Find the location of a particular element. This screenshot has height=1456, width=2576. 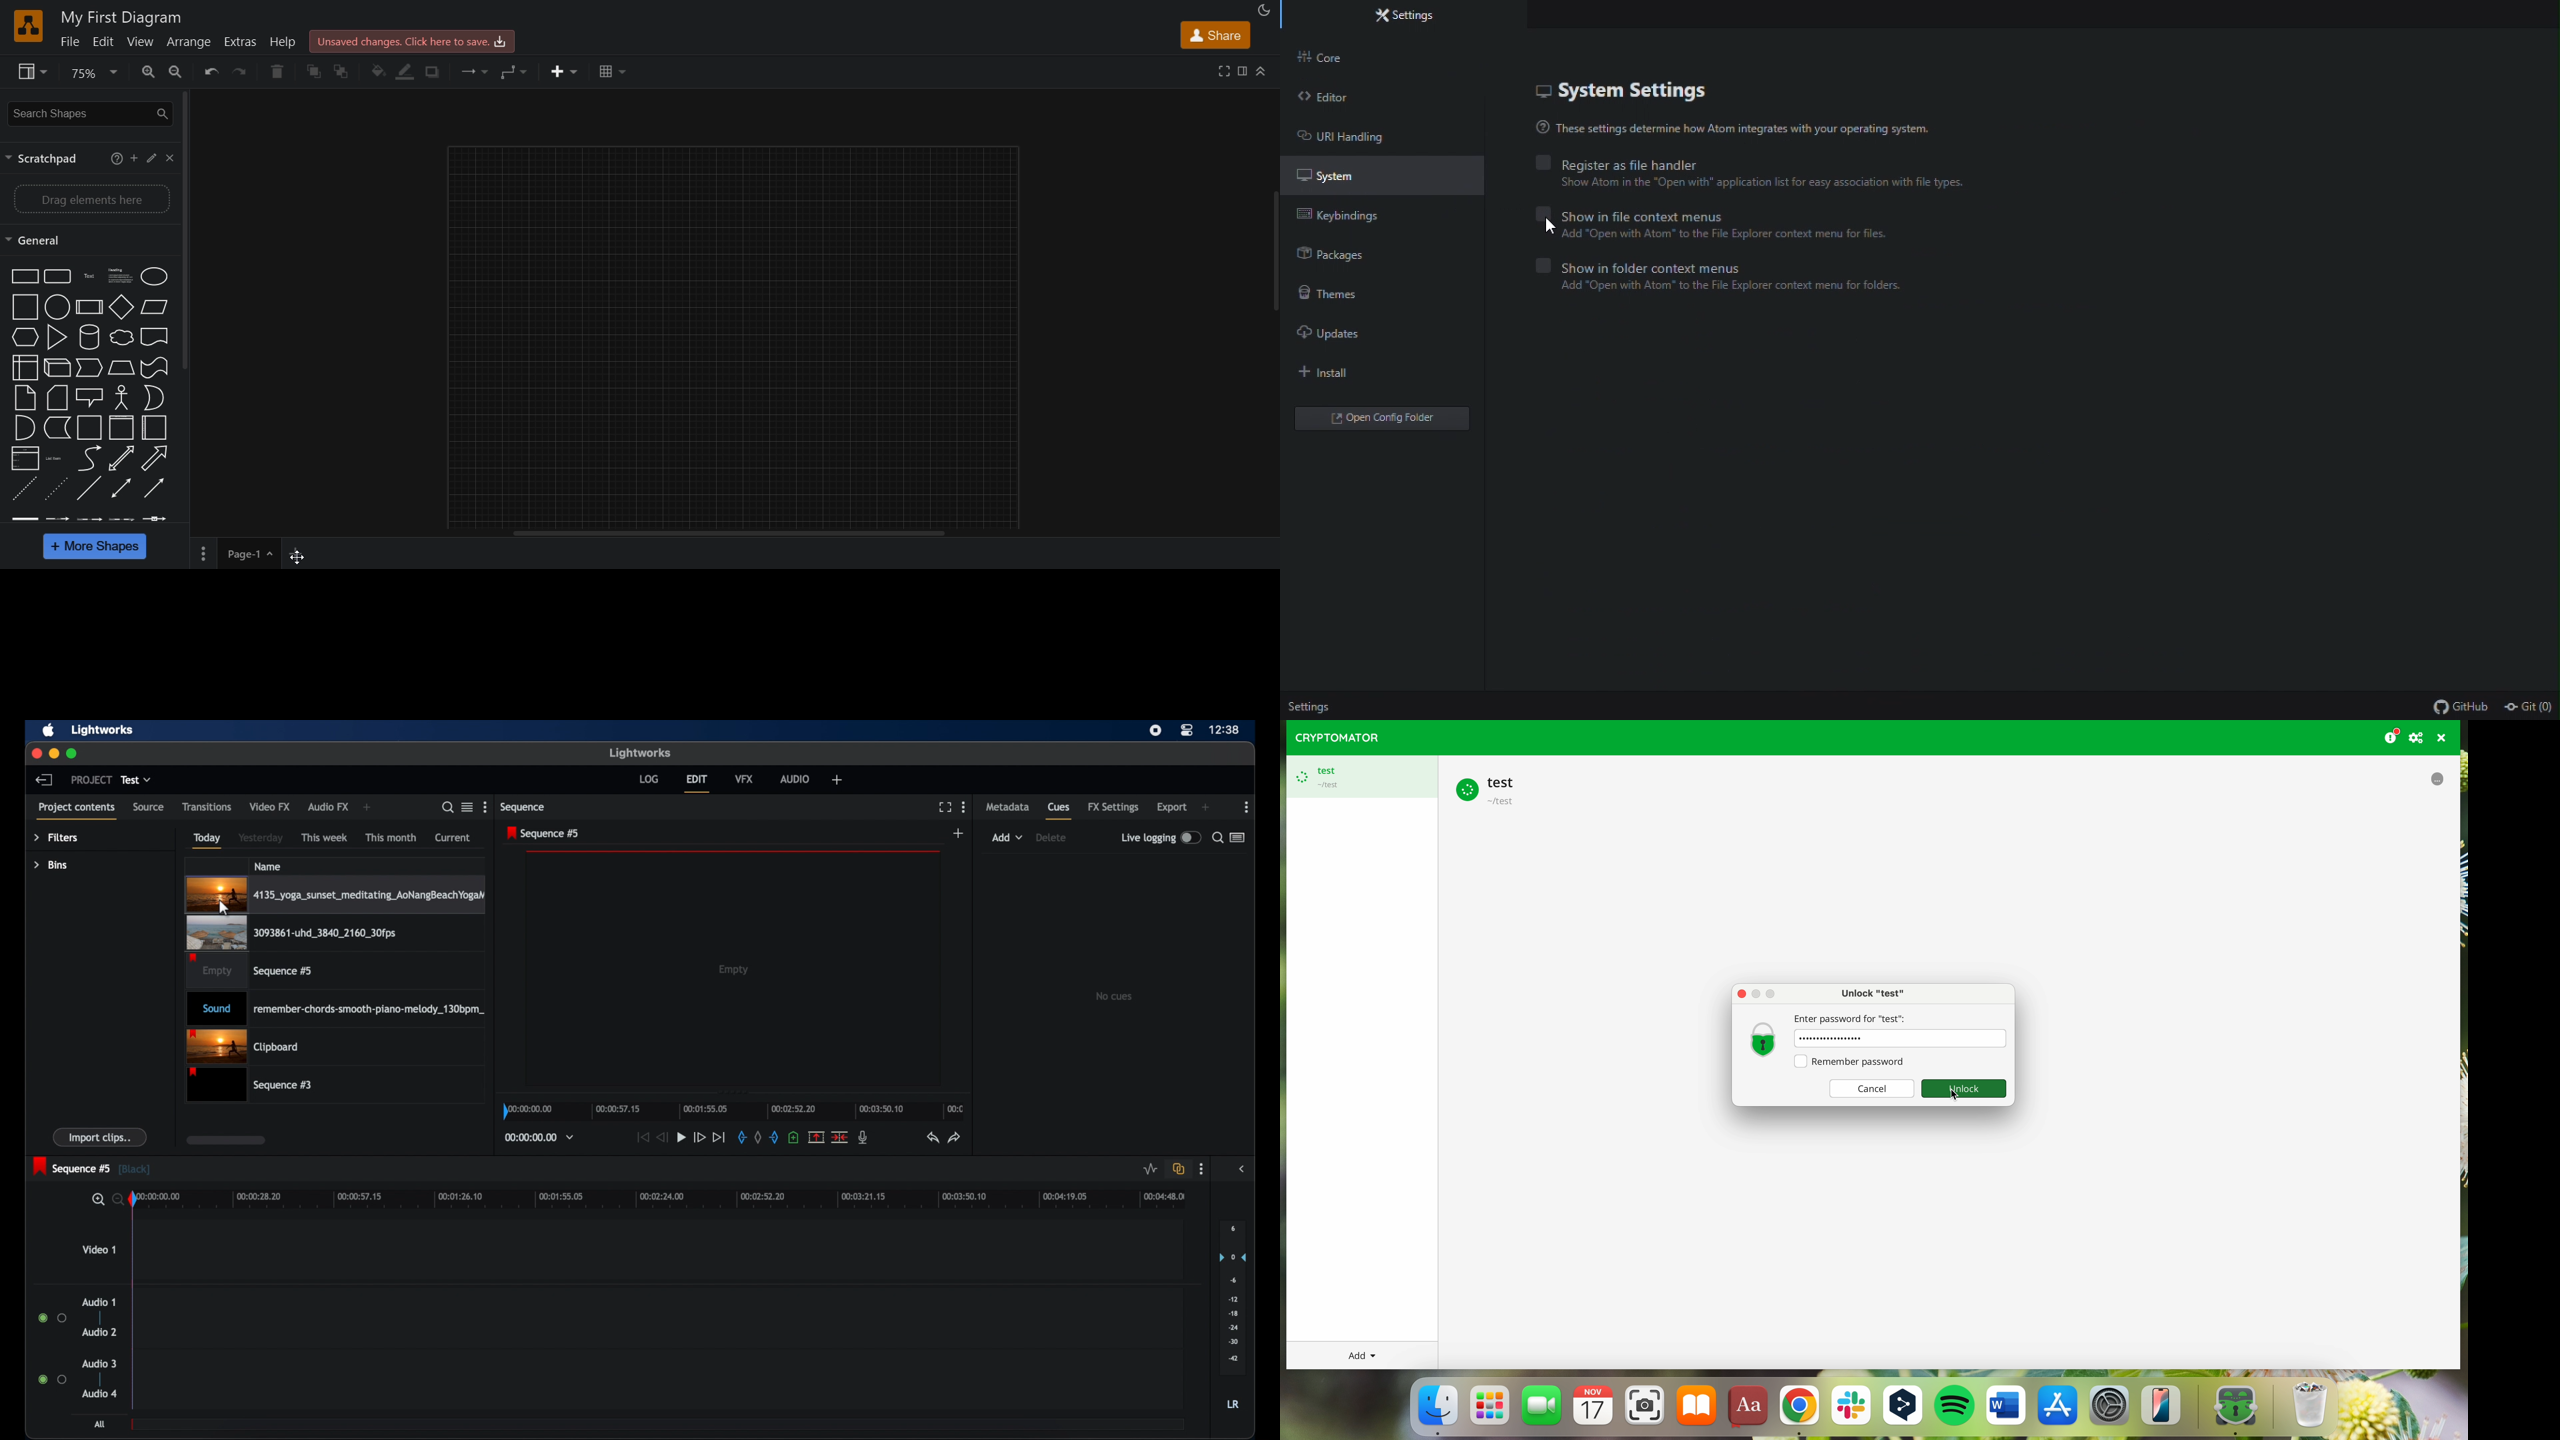

general is located at coordinates (37, 242).